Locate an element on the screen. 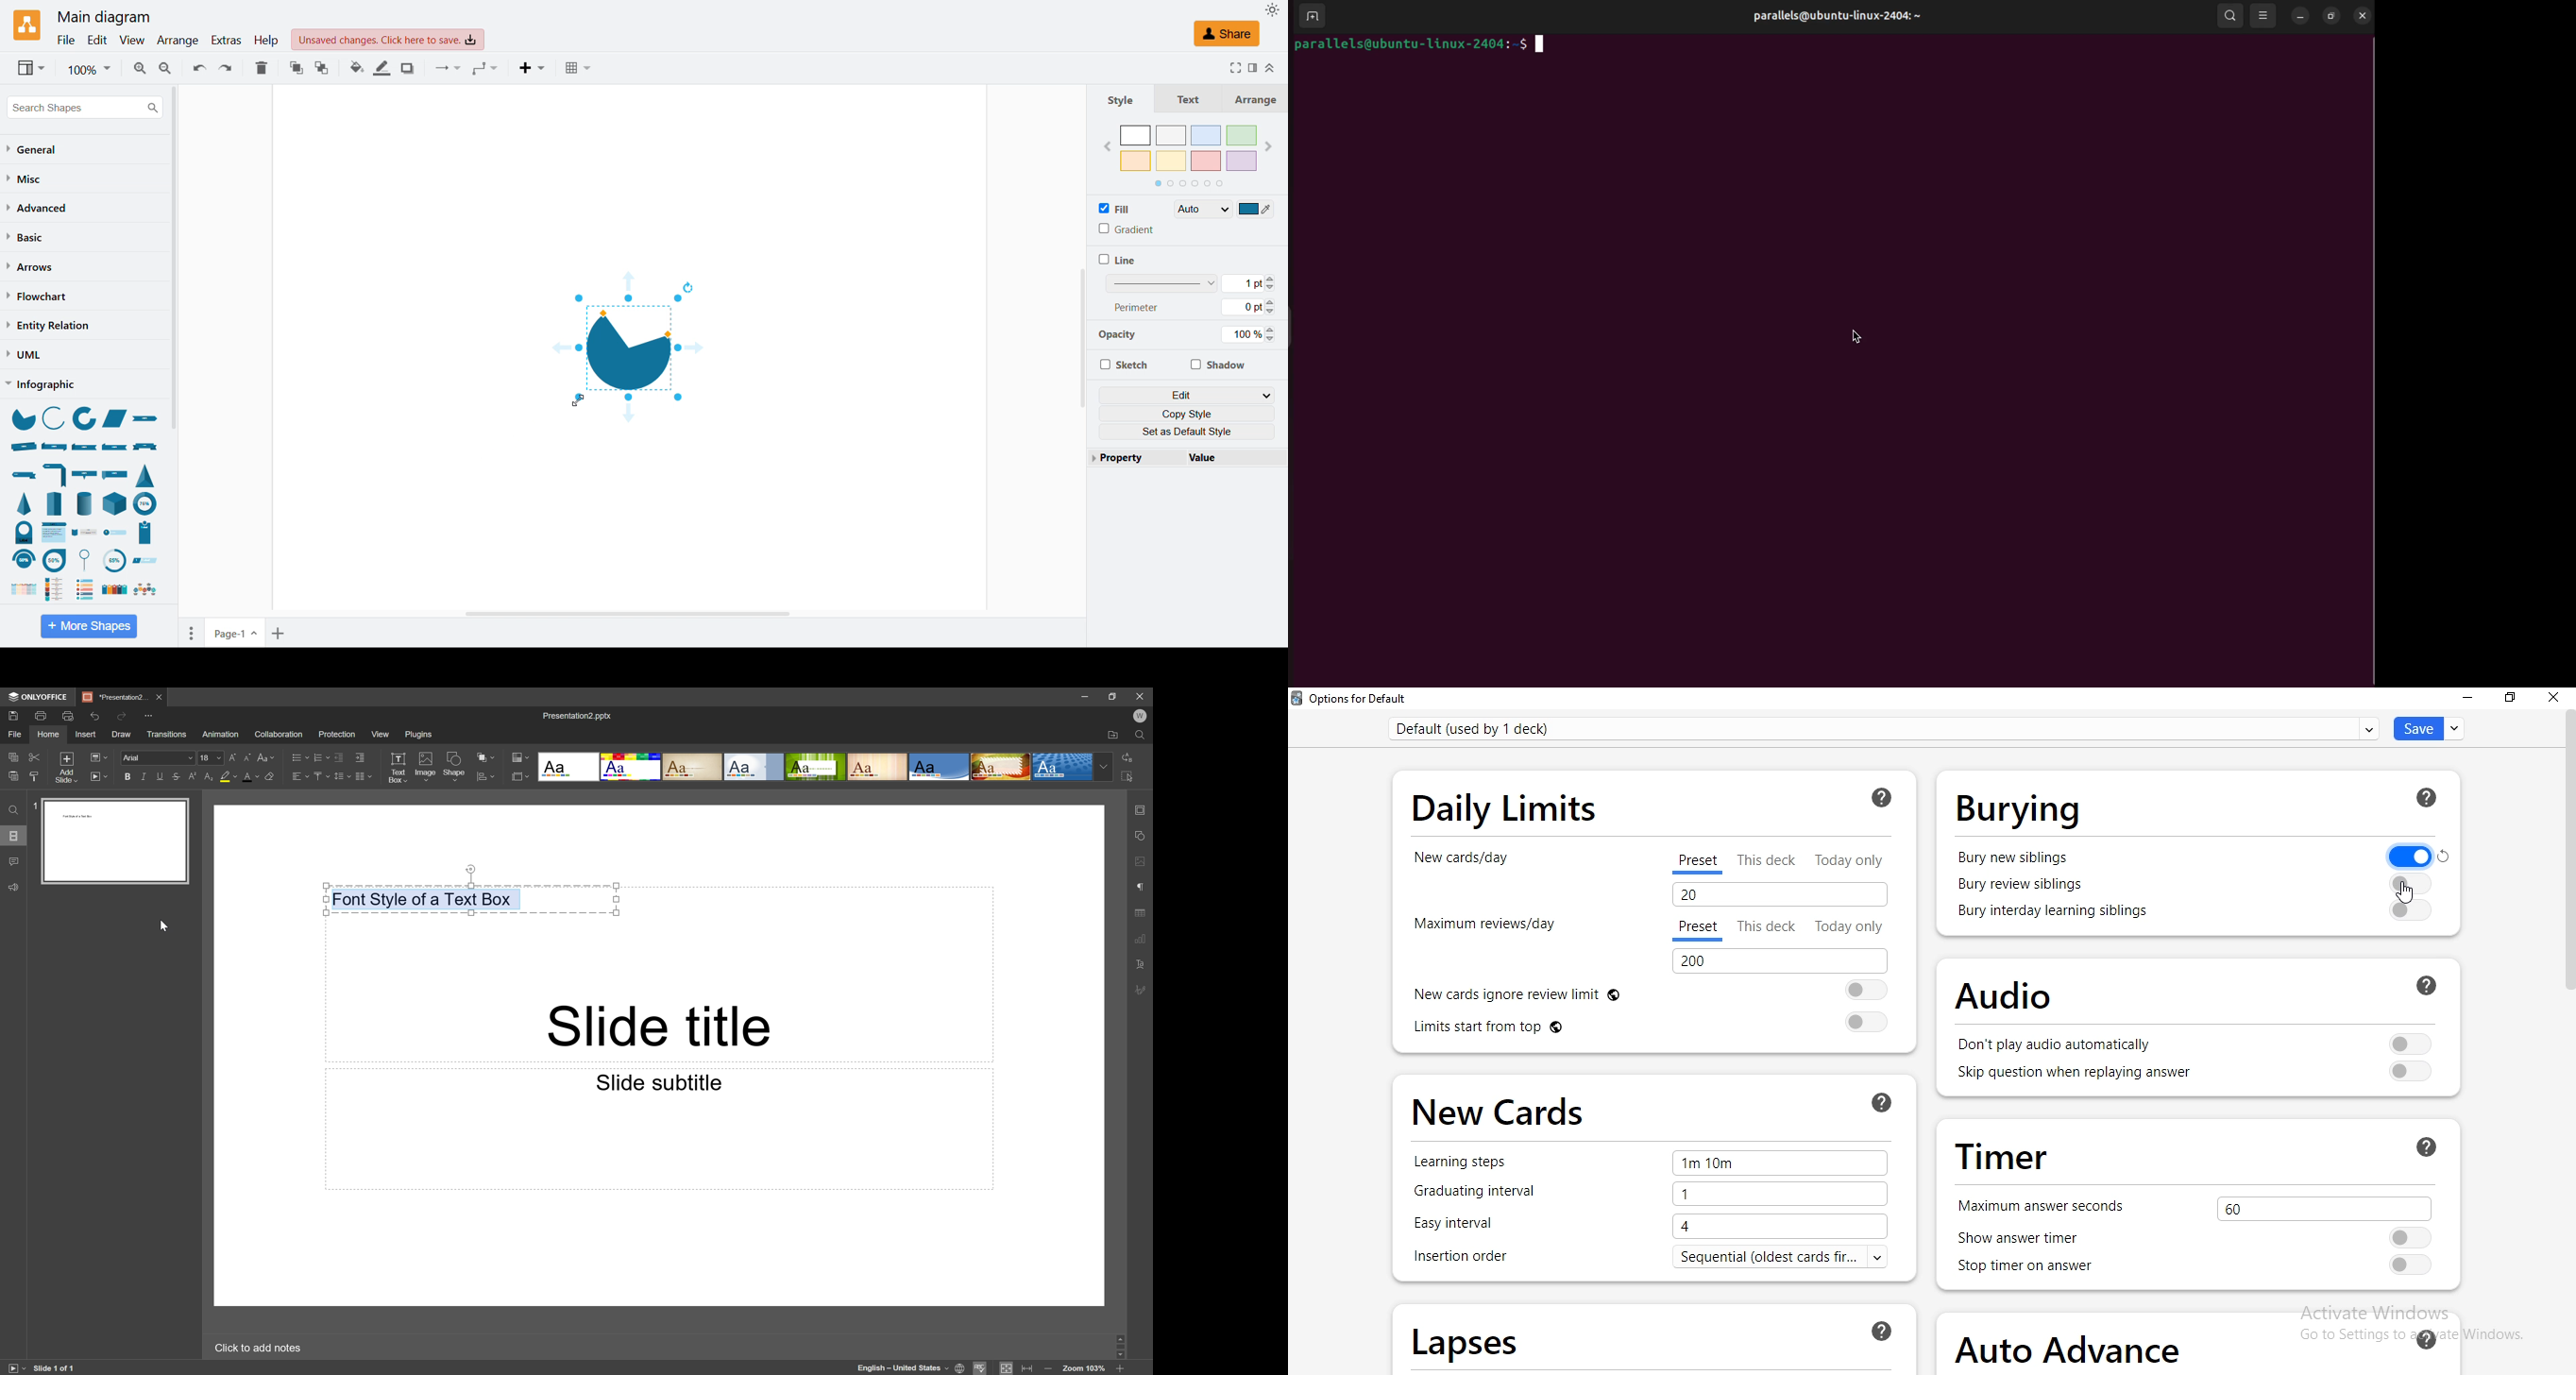  Signature settings is located at coordinates (1144, 990).